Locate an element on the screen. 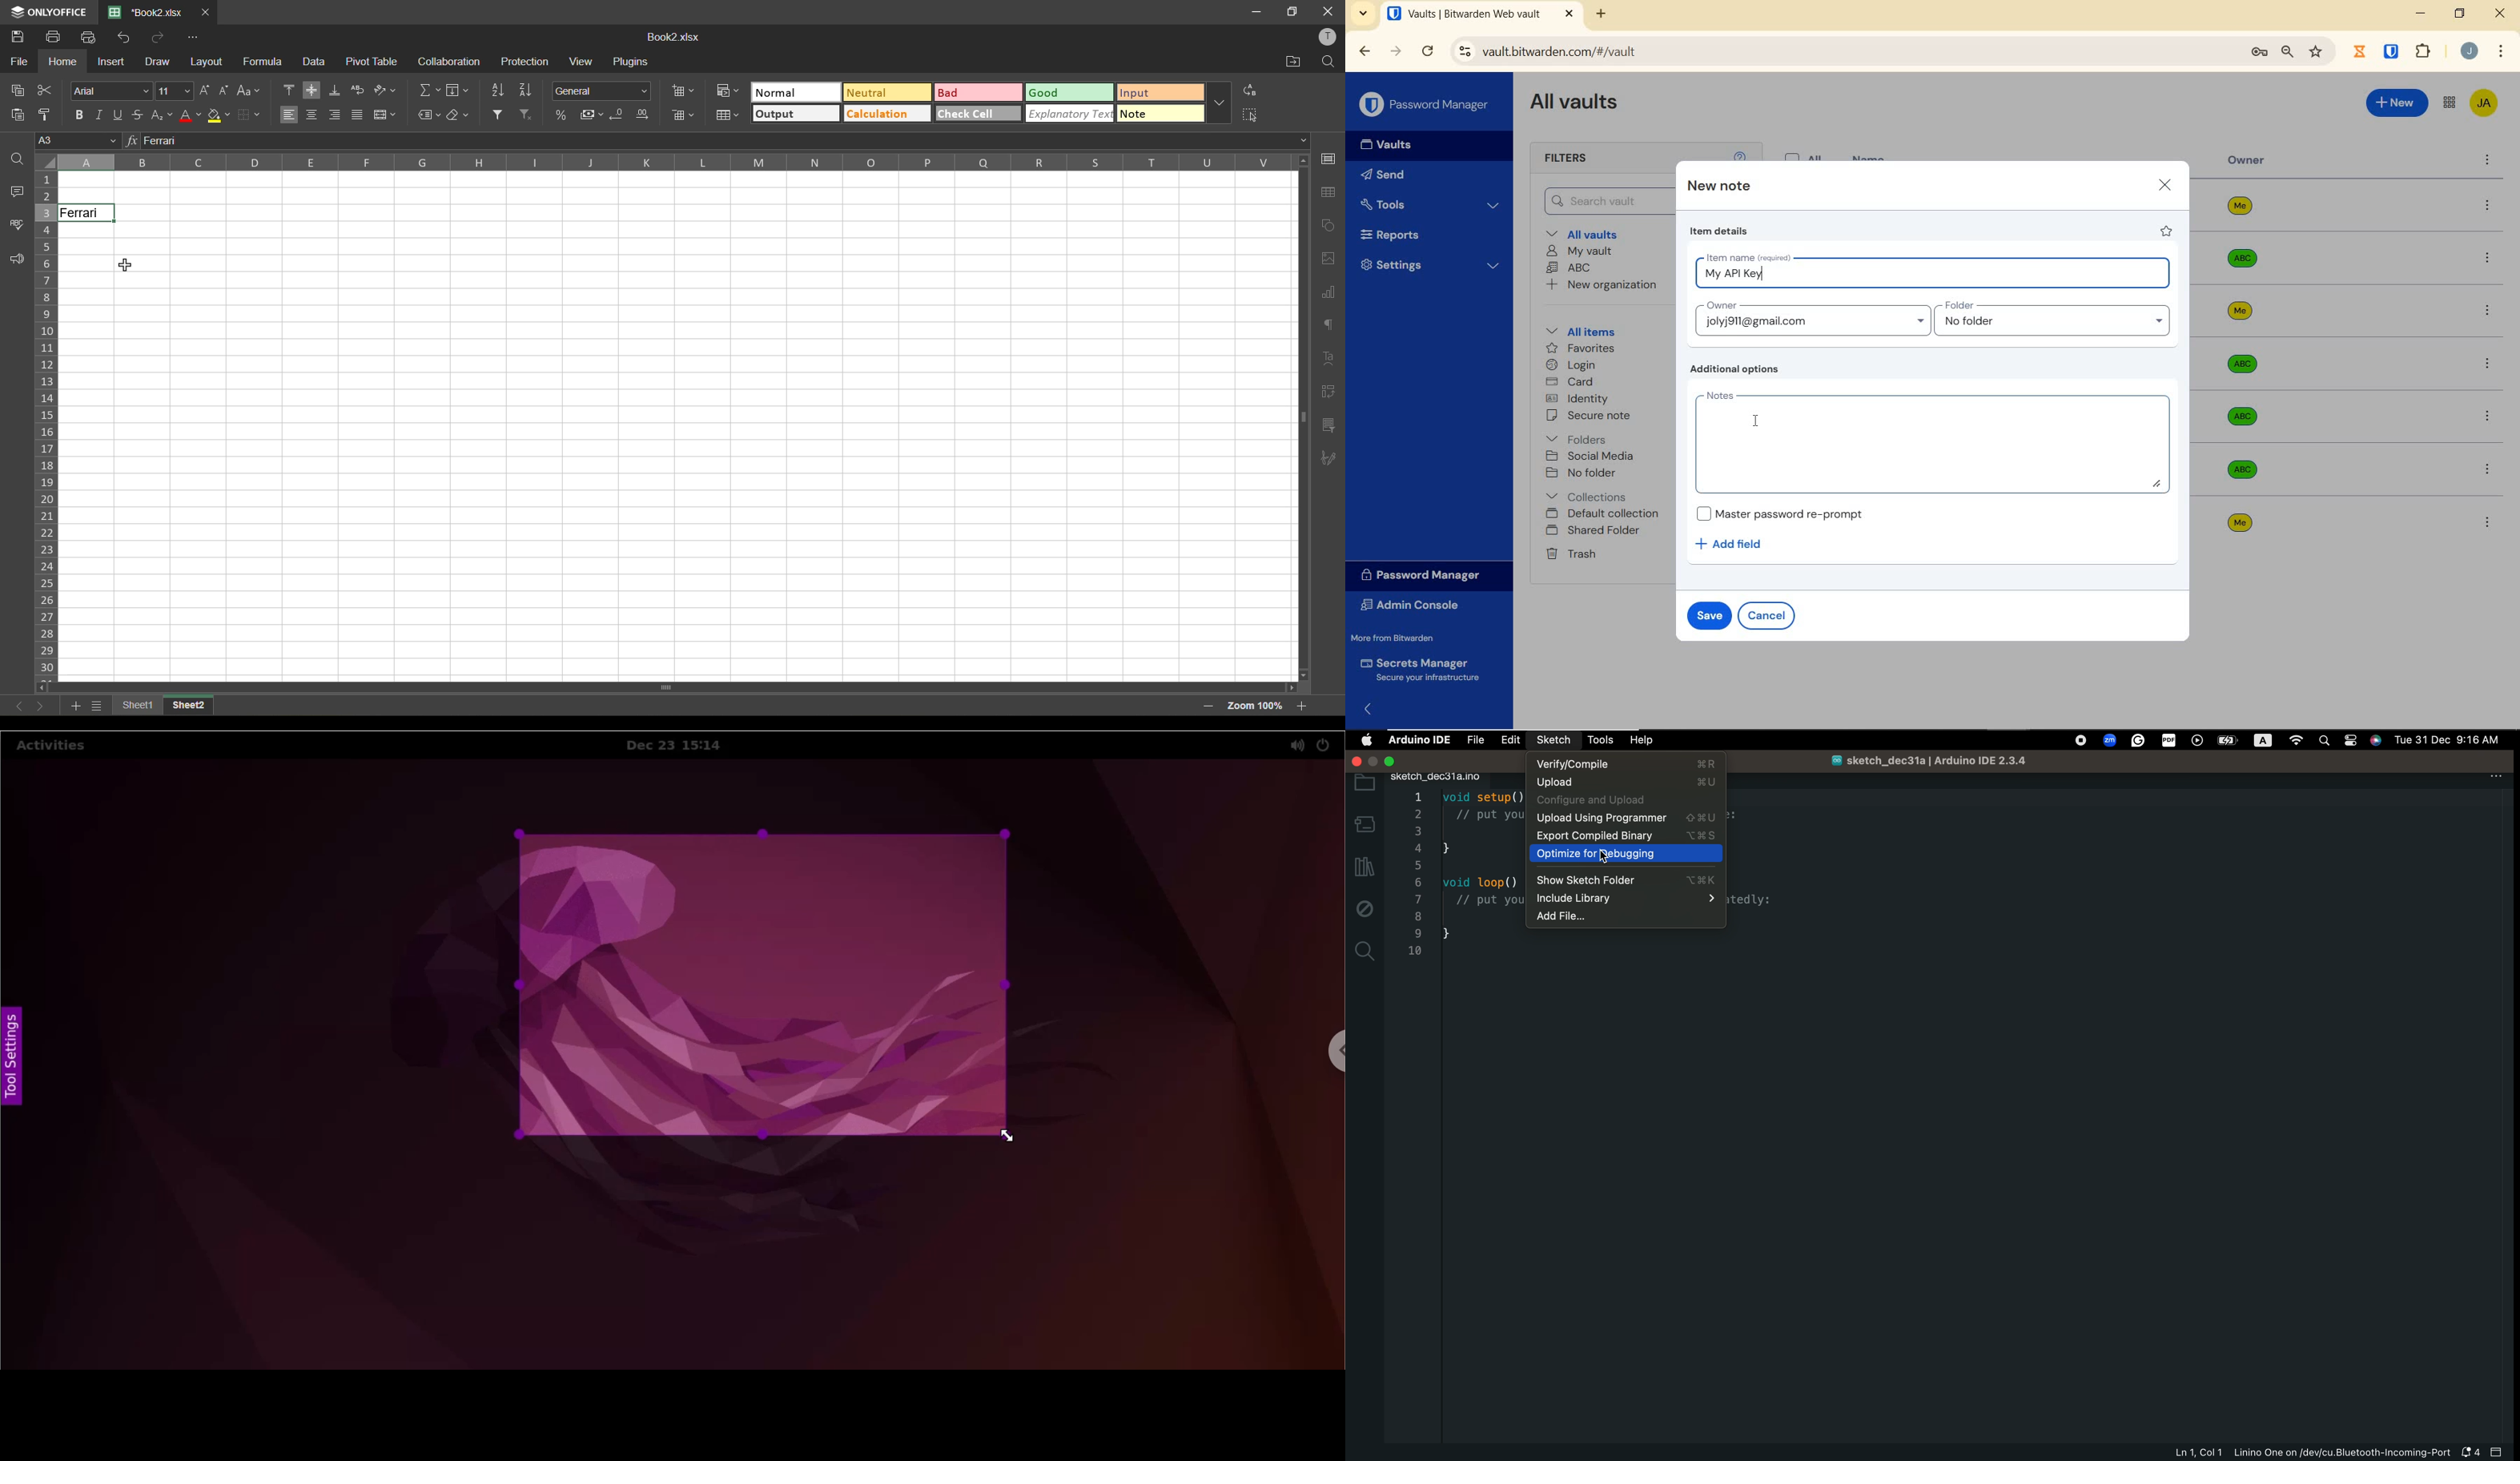 The width and height of the screenshot is (2520, 1484). pivot table is located at coordinates (1328, 392).